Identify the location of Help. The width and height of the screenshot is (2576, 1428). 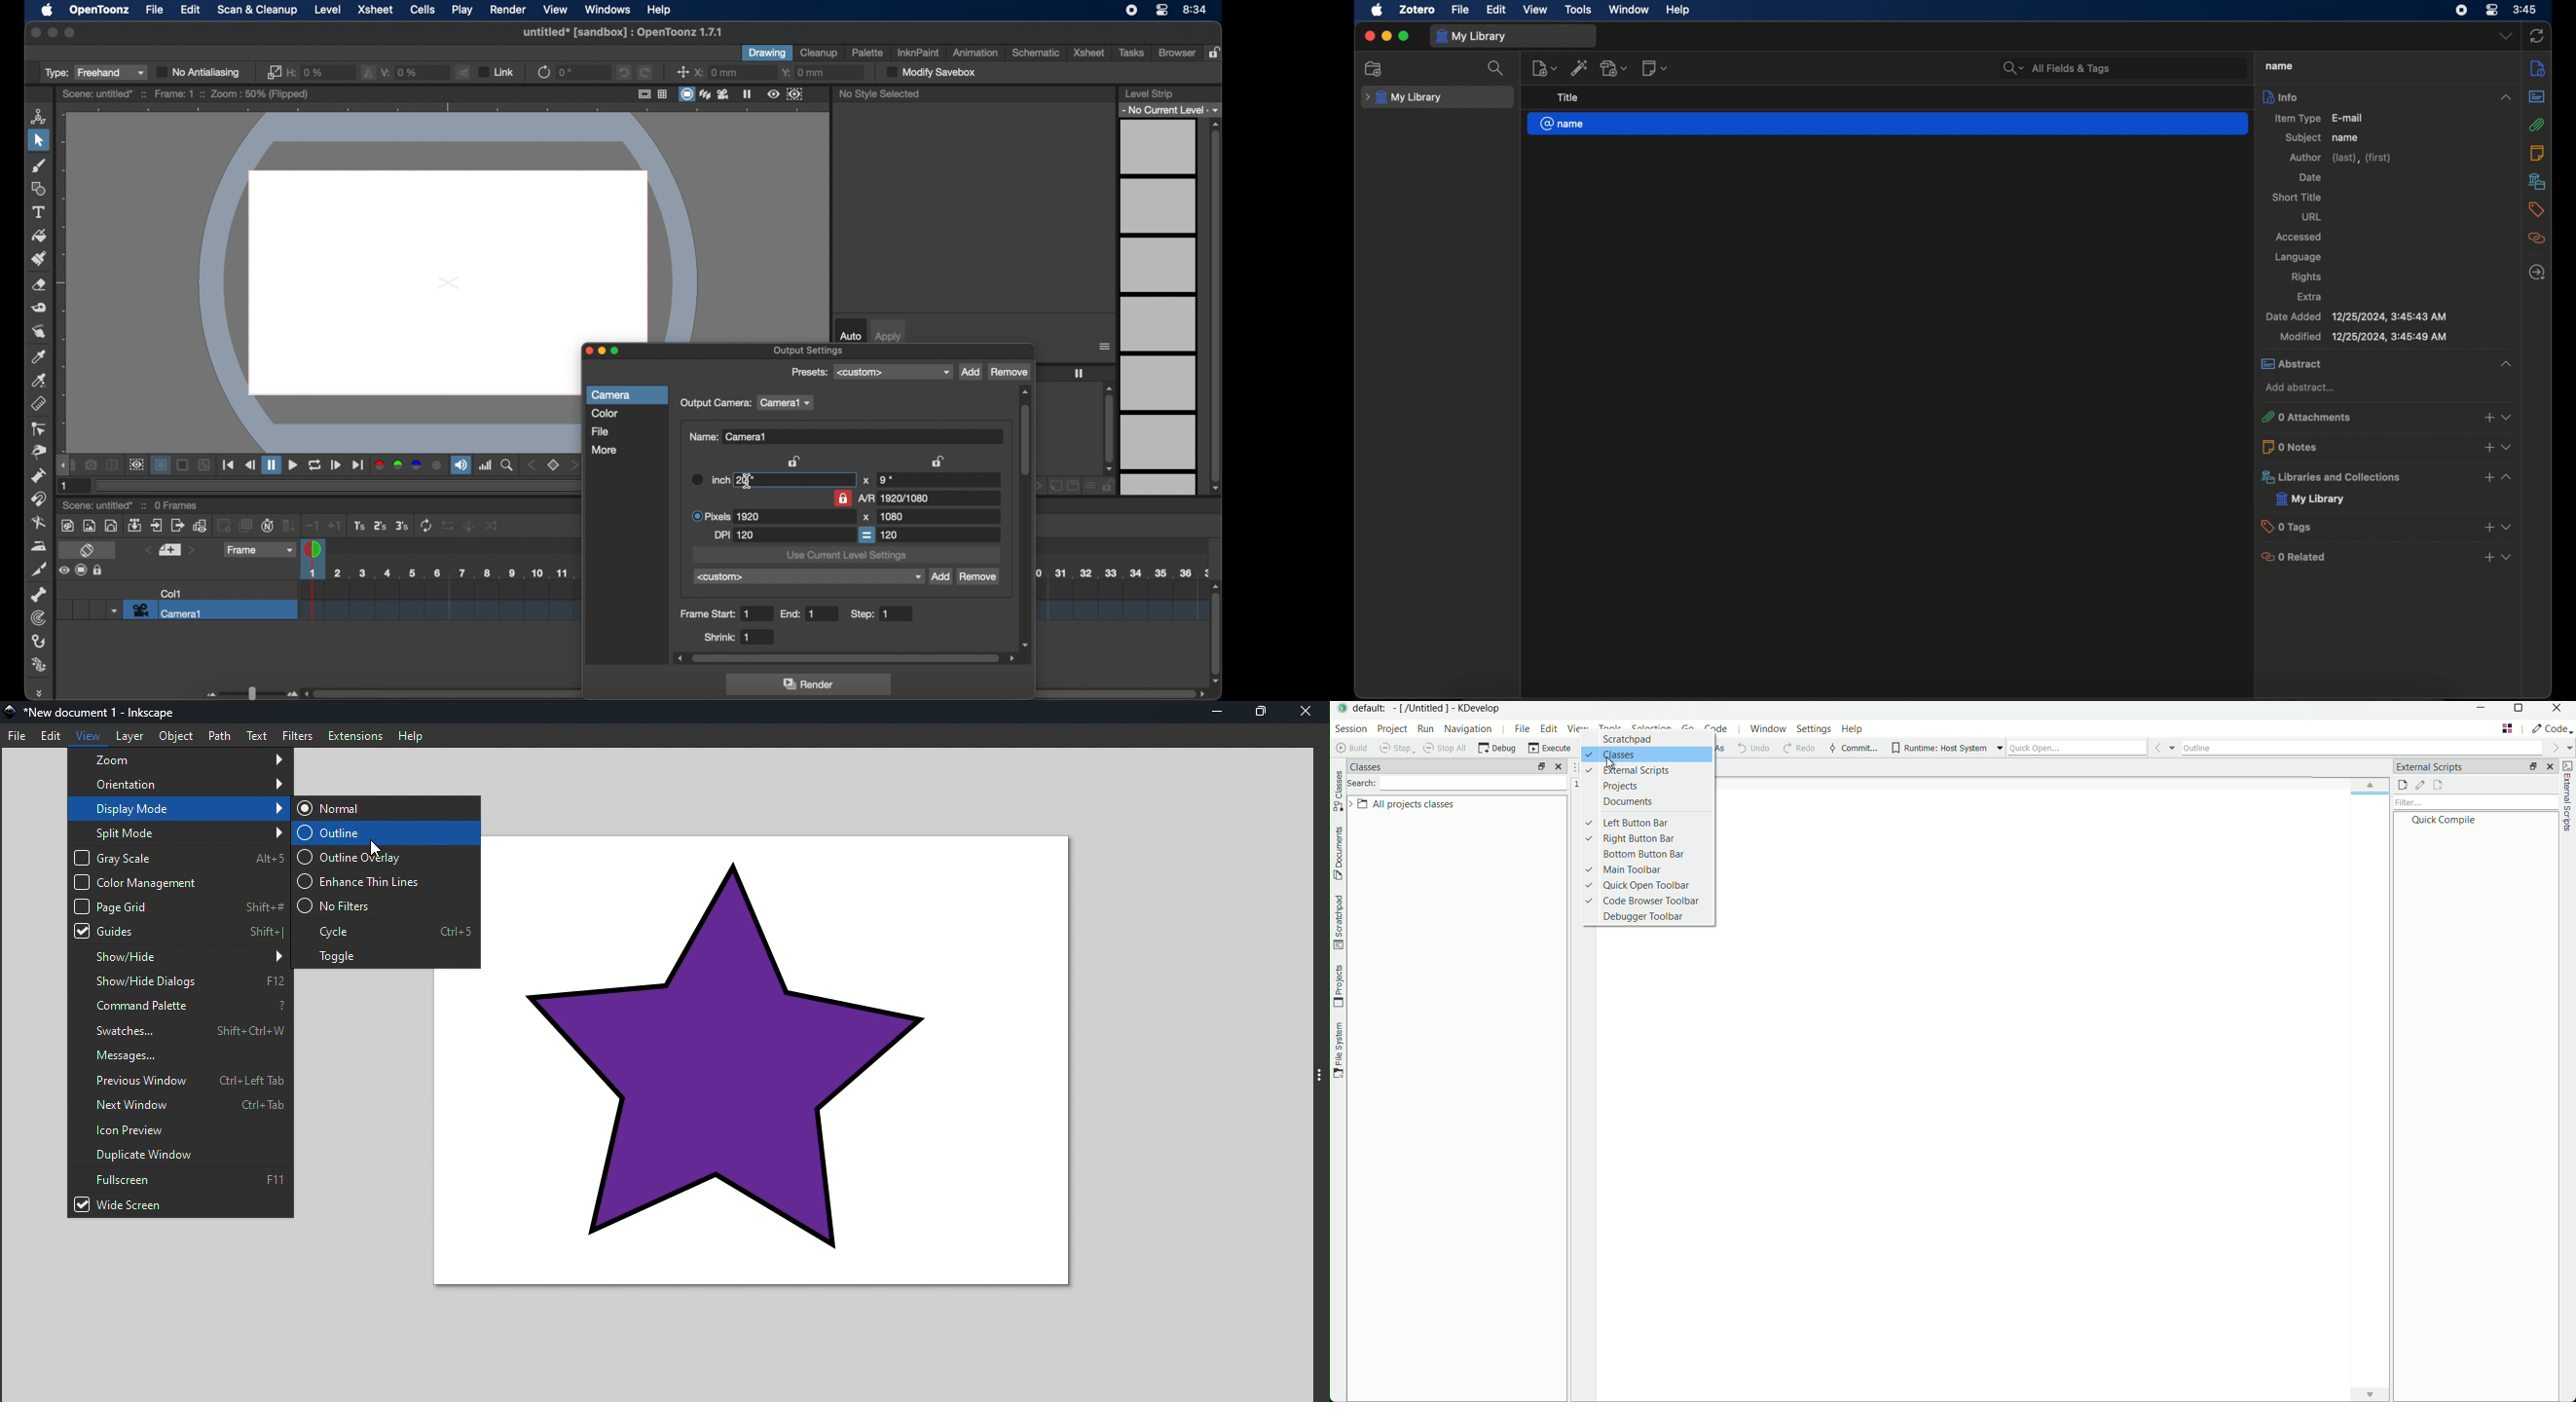
(411, 735).